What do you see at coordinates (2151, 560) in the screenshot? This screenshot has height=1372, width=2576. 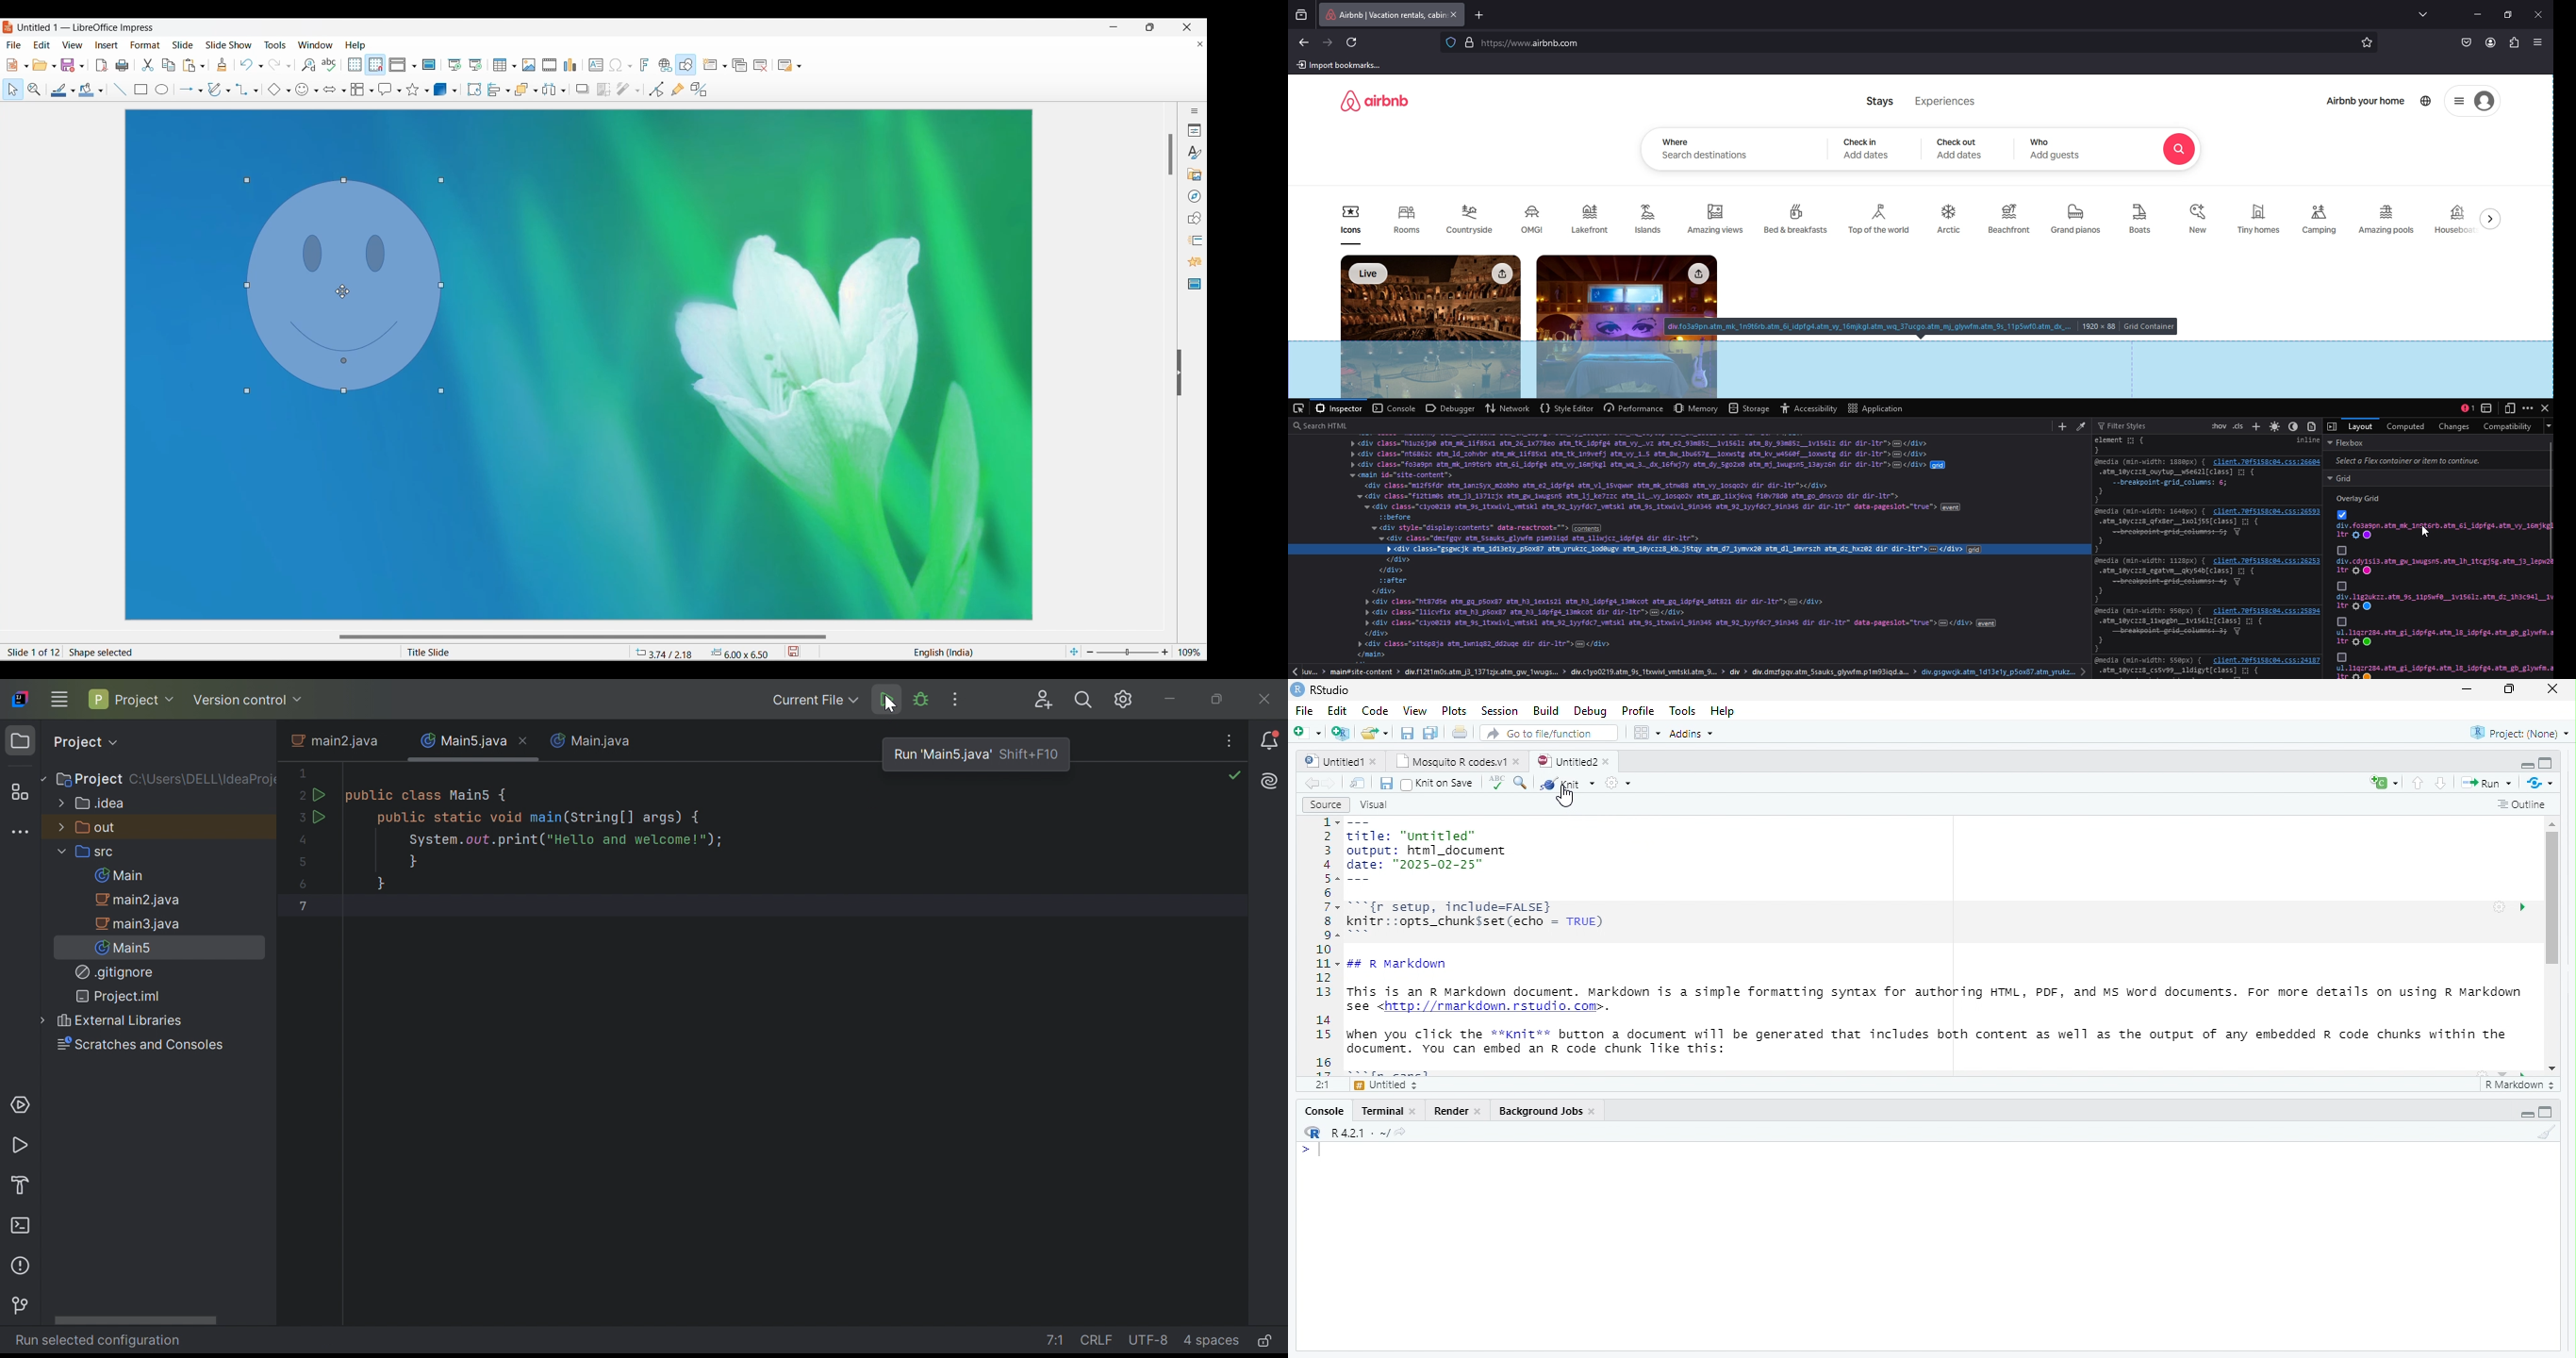 I see `media query ` at bounding box center [2151, 560].